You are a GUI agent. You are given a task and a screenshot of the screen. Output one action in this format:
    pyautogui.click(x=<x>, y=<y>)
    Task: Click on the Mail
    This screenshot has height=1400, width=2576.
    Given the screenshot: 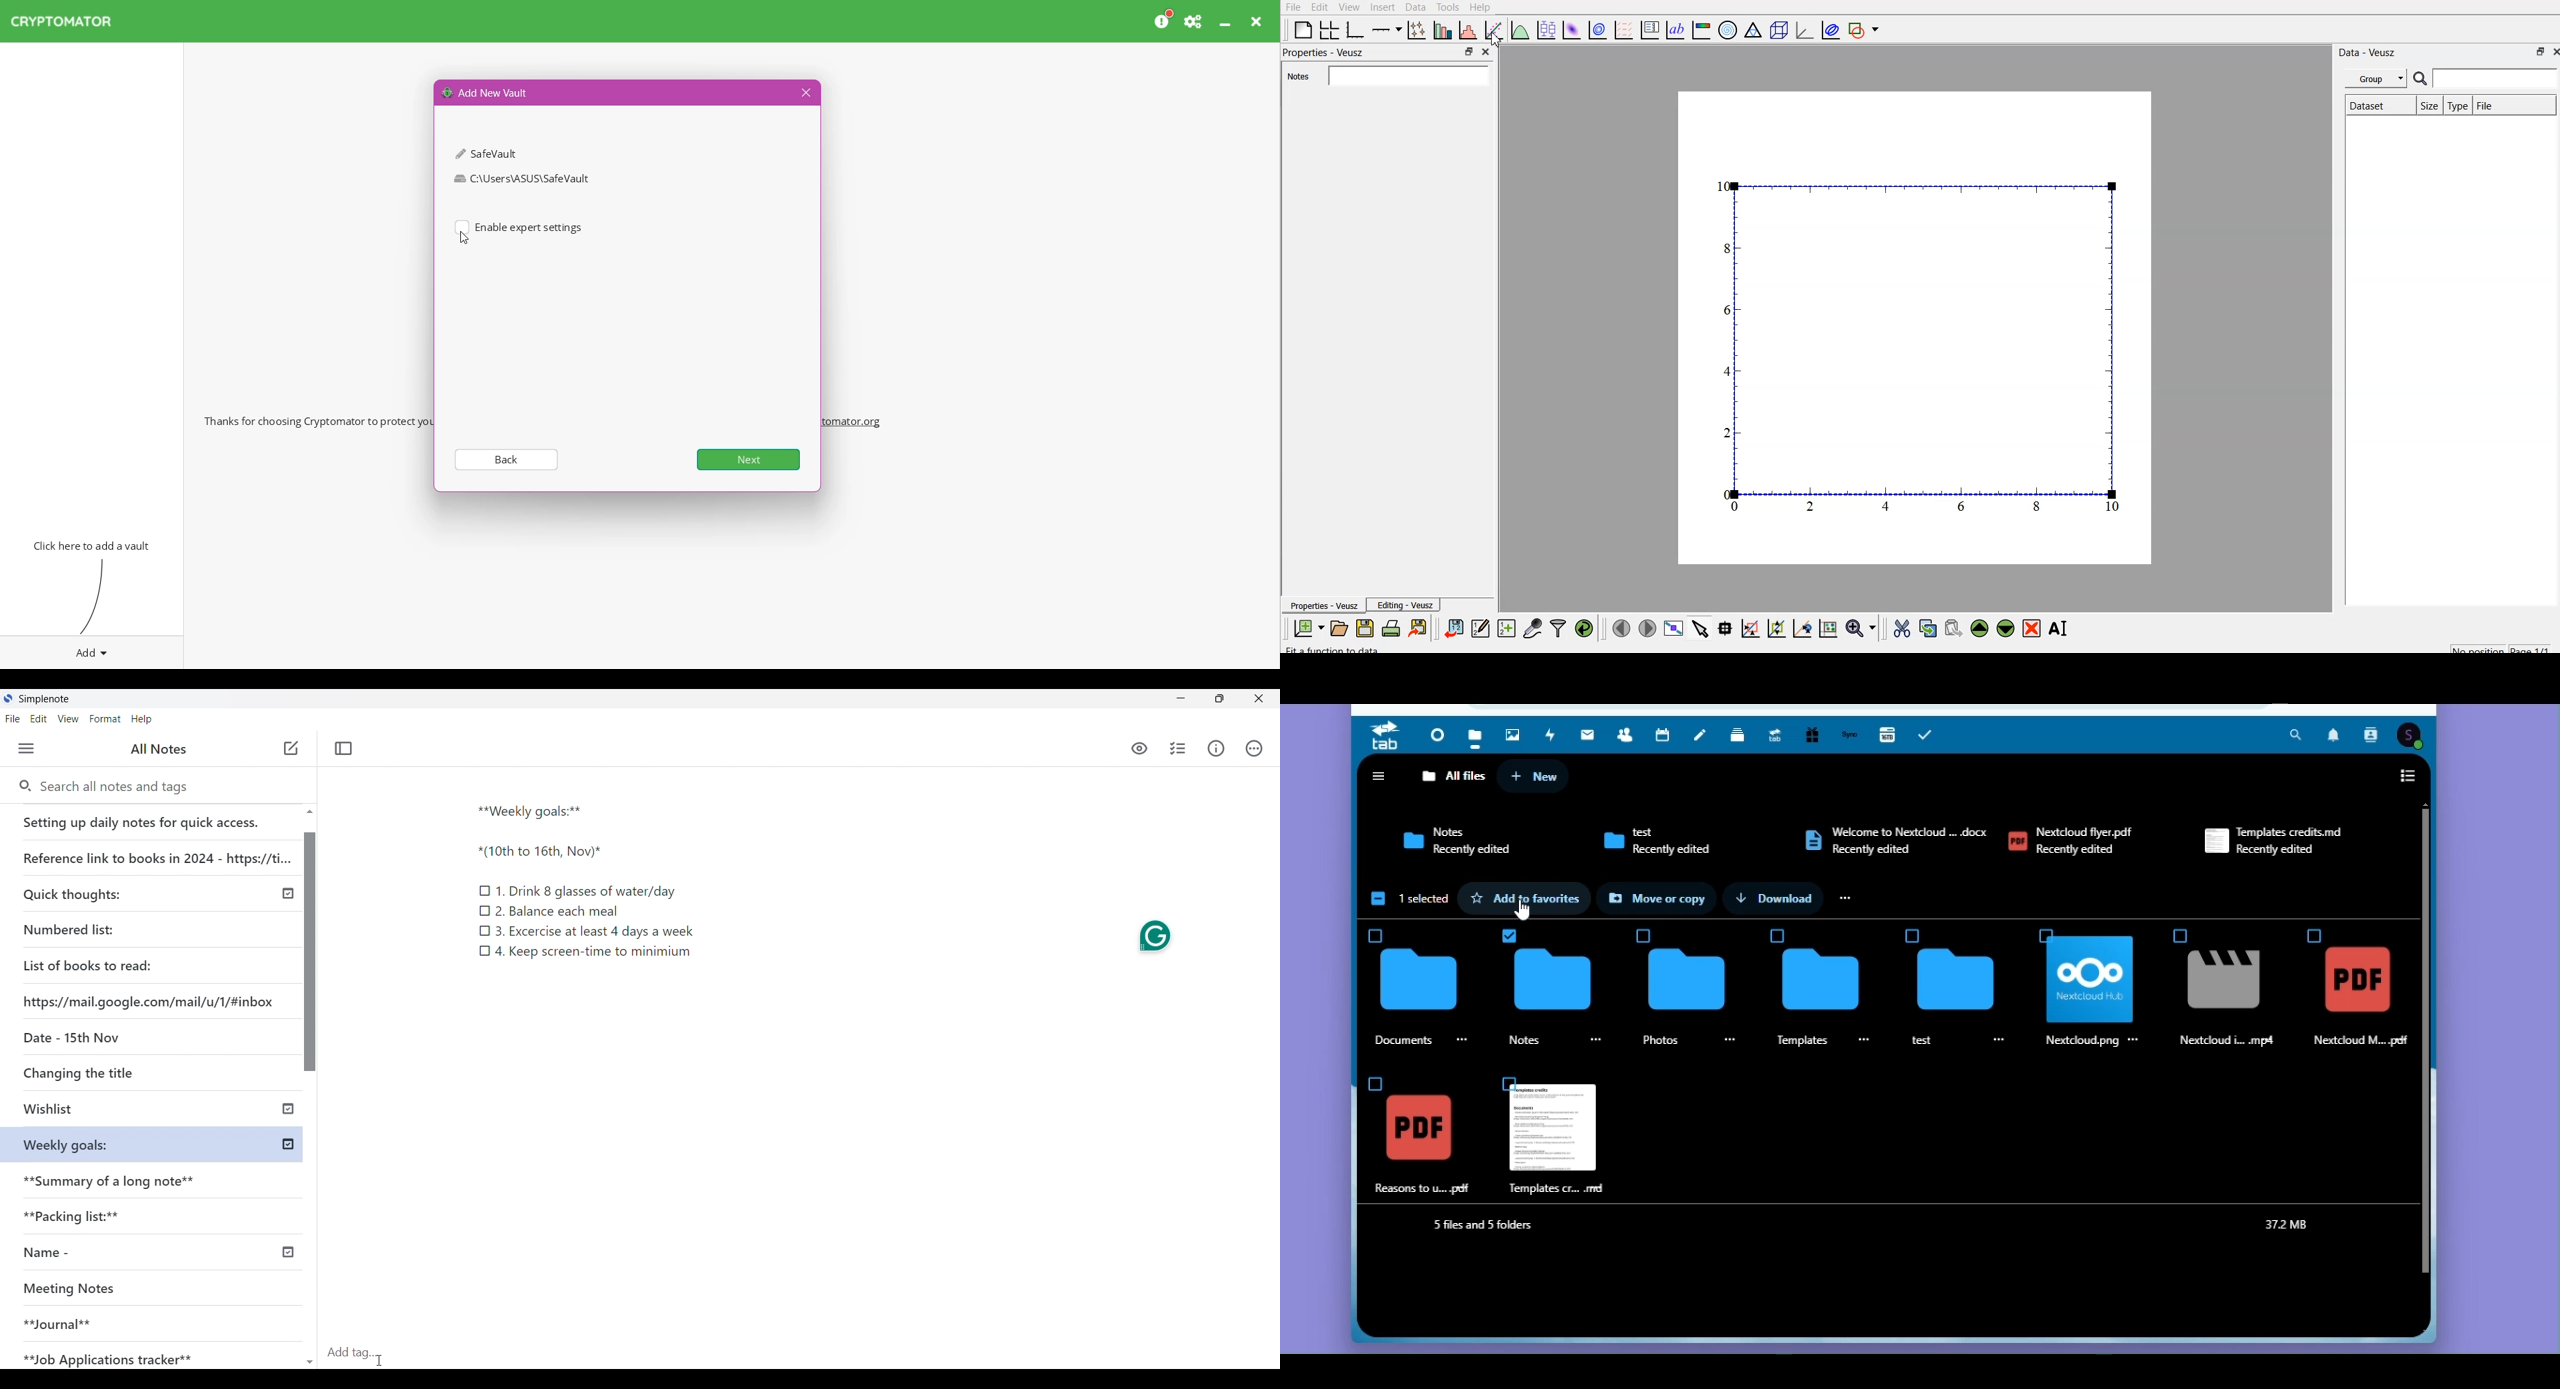 What is the action you would take?
    pyautogui.click(x=1587, y=735)
    